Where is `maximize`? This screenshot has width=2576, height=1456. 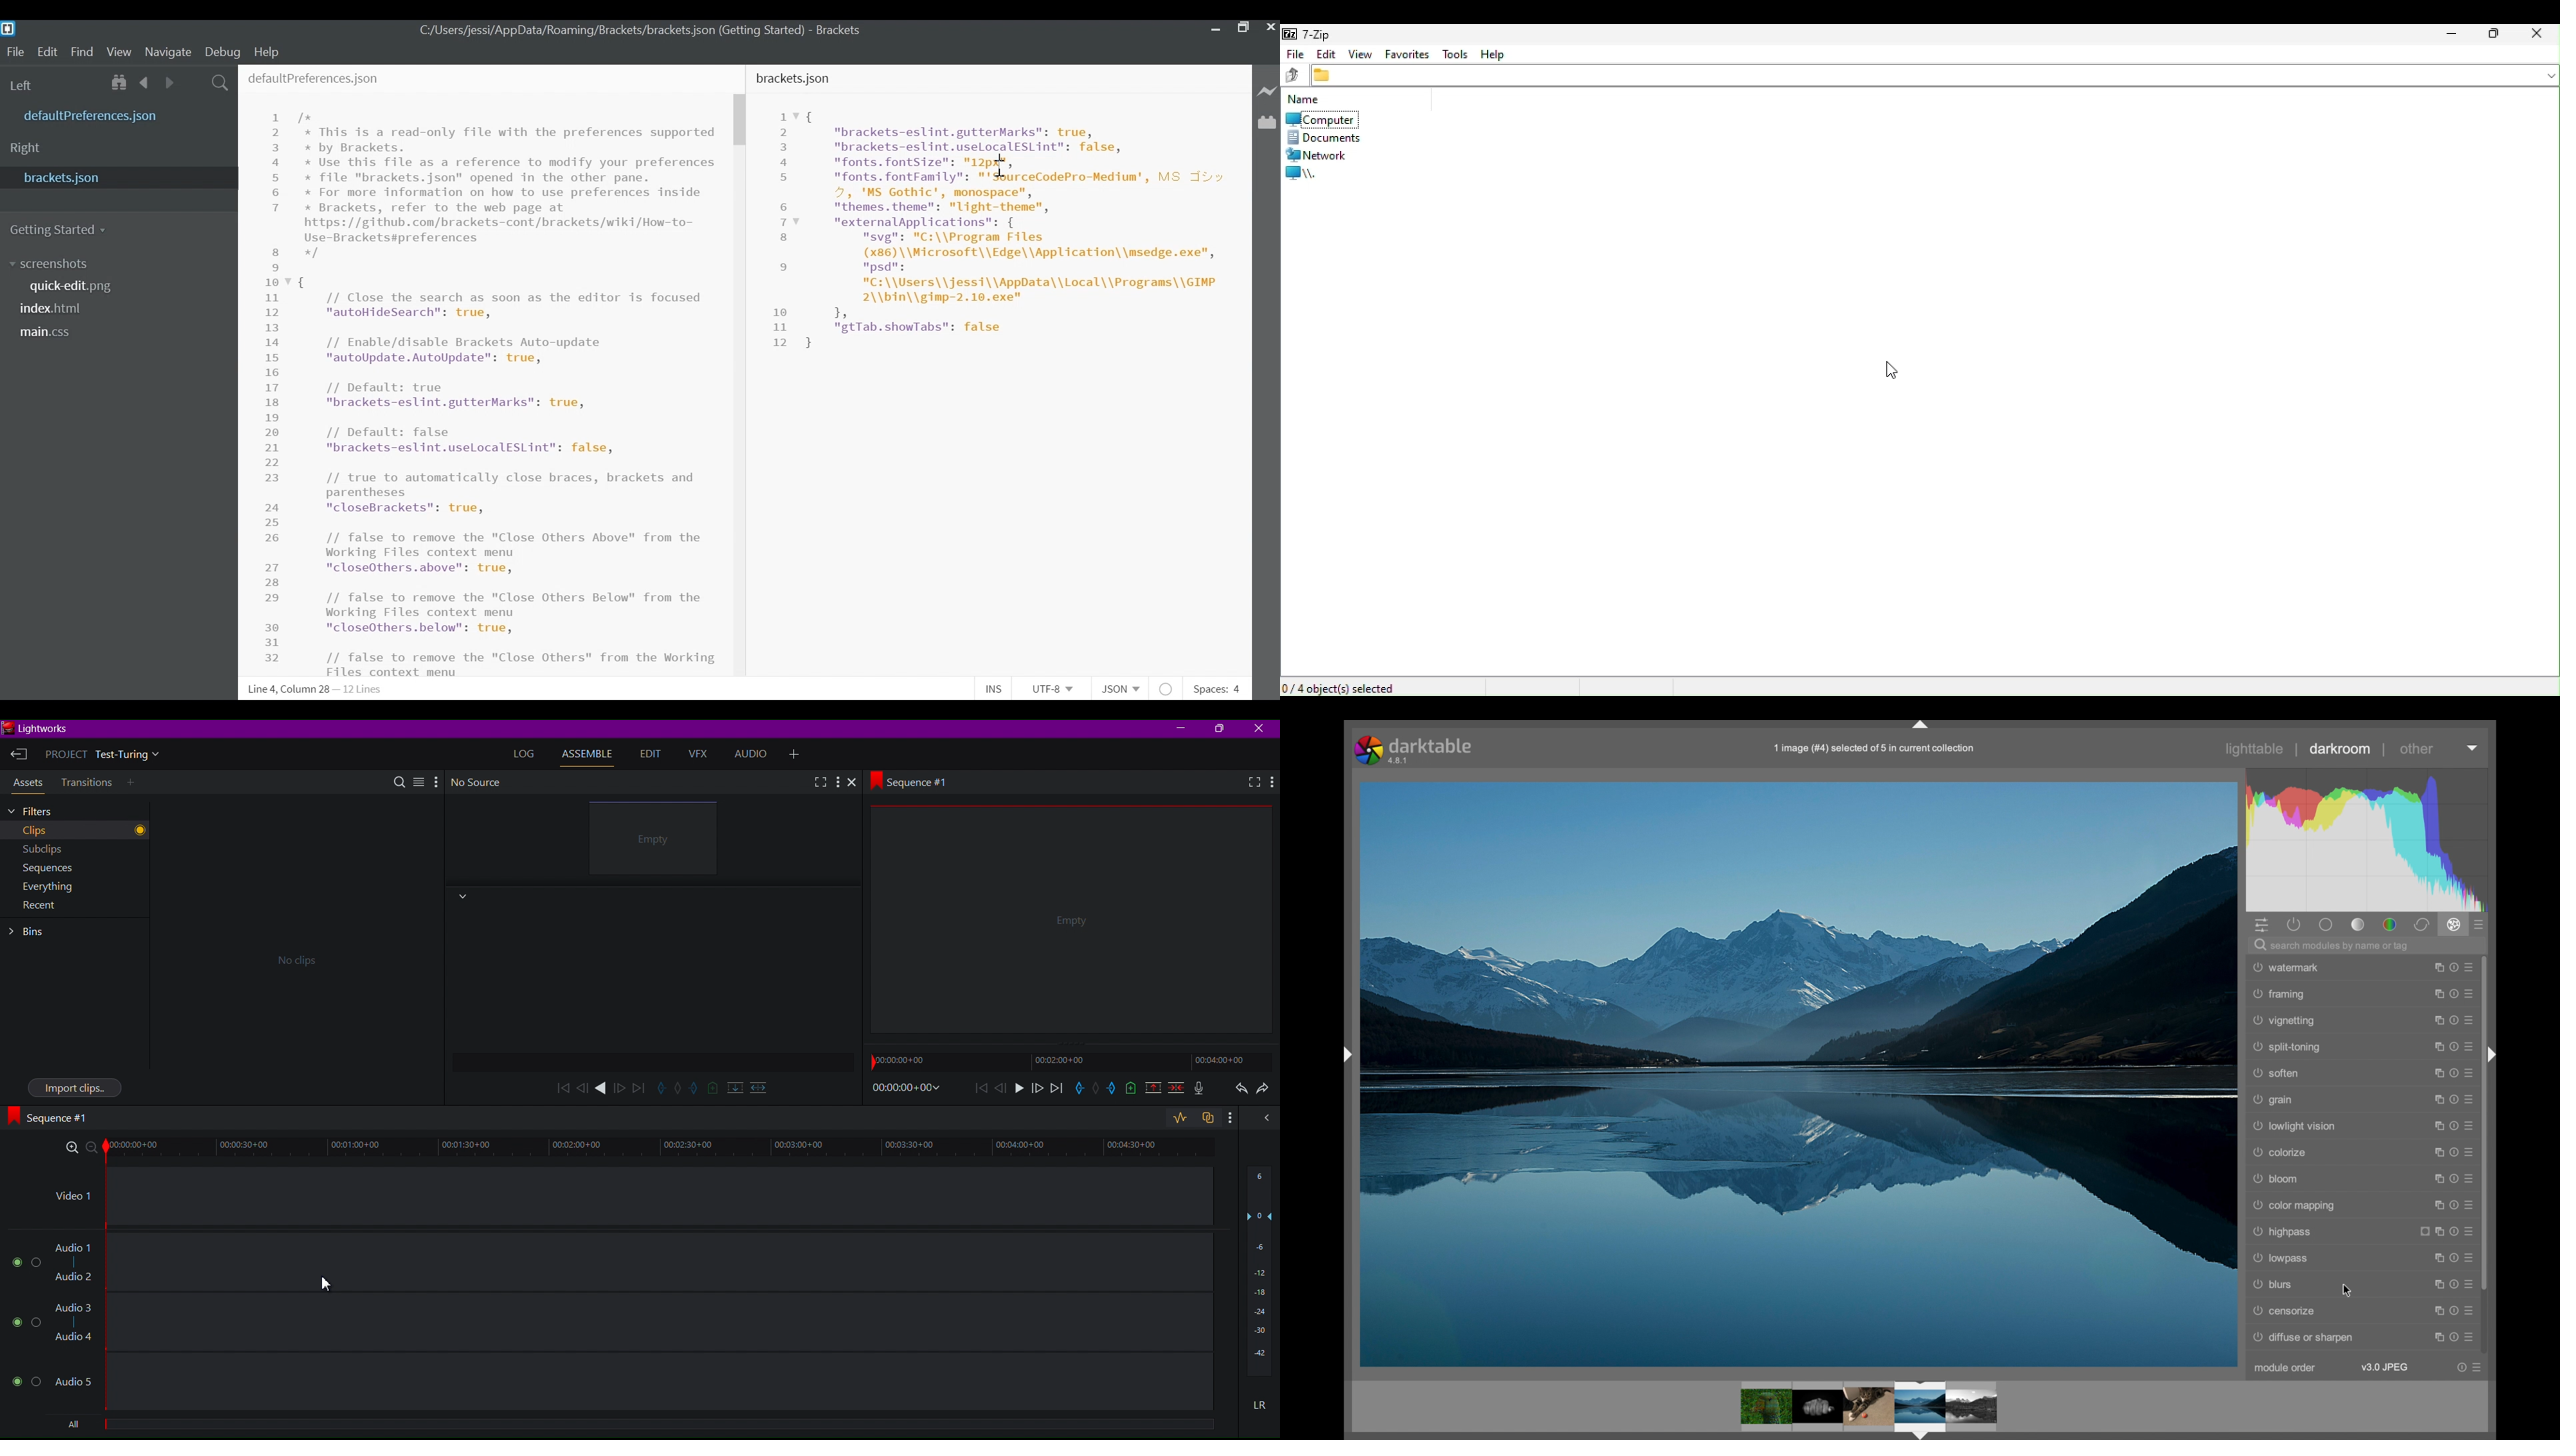 maximize is located at coordinates (2437, 967).